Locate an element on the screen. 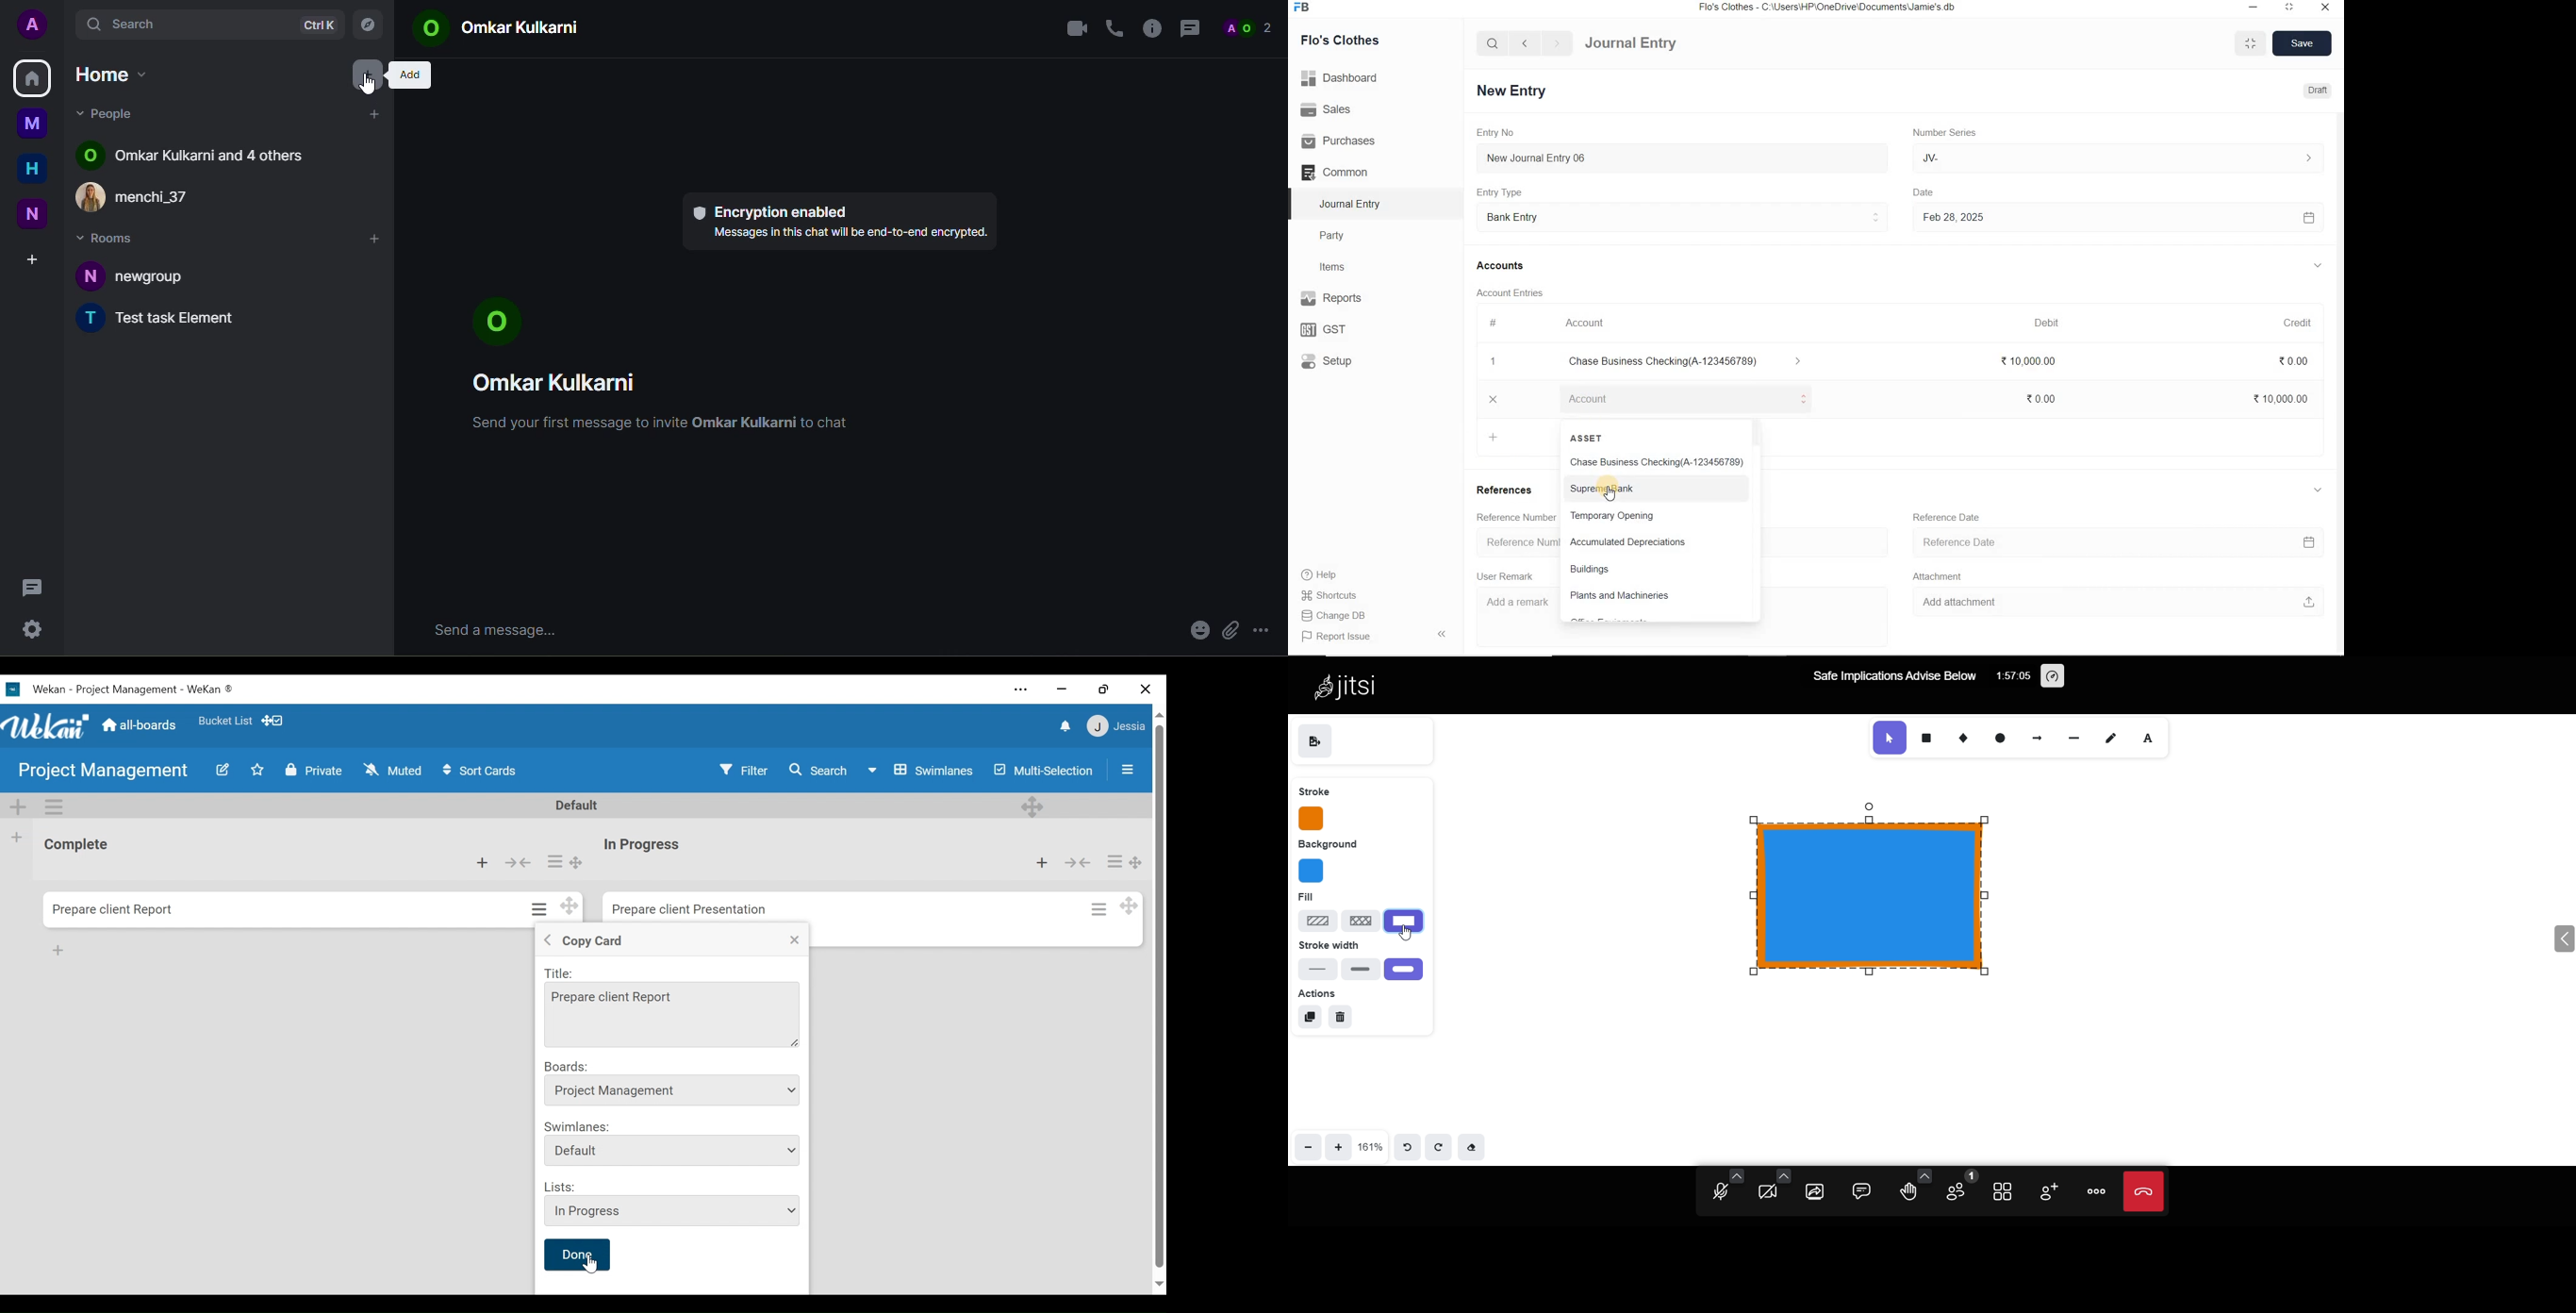  Draft is located at coordinates (2315, 91).